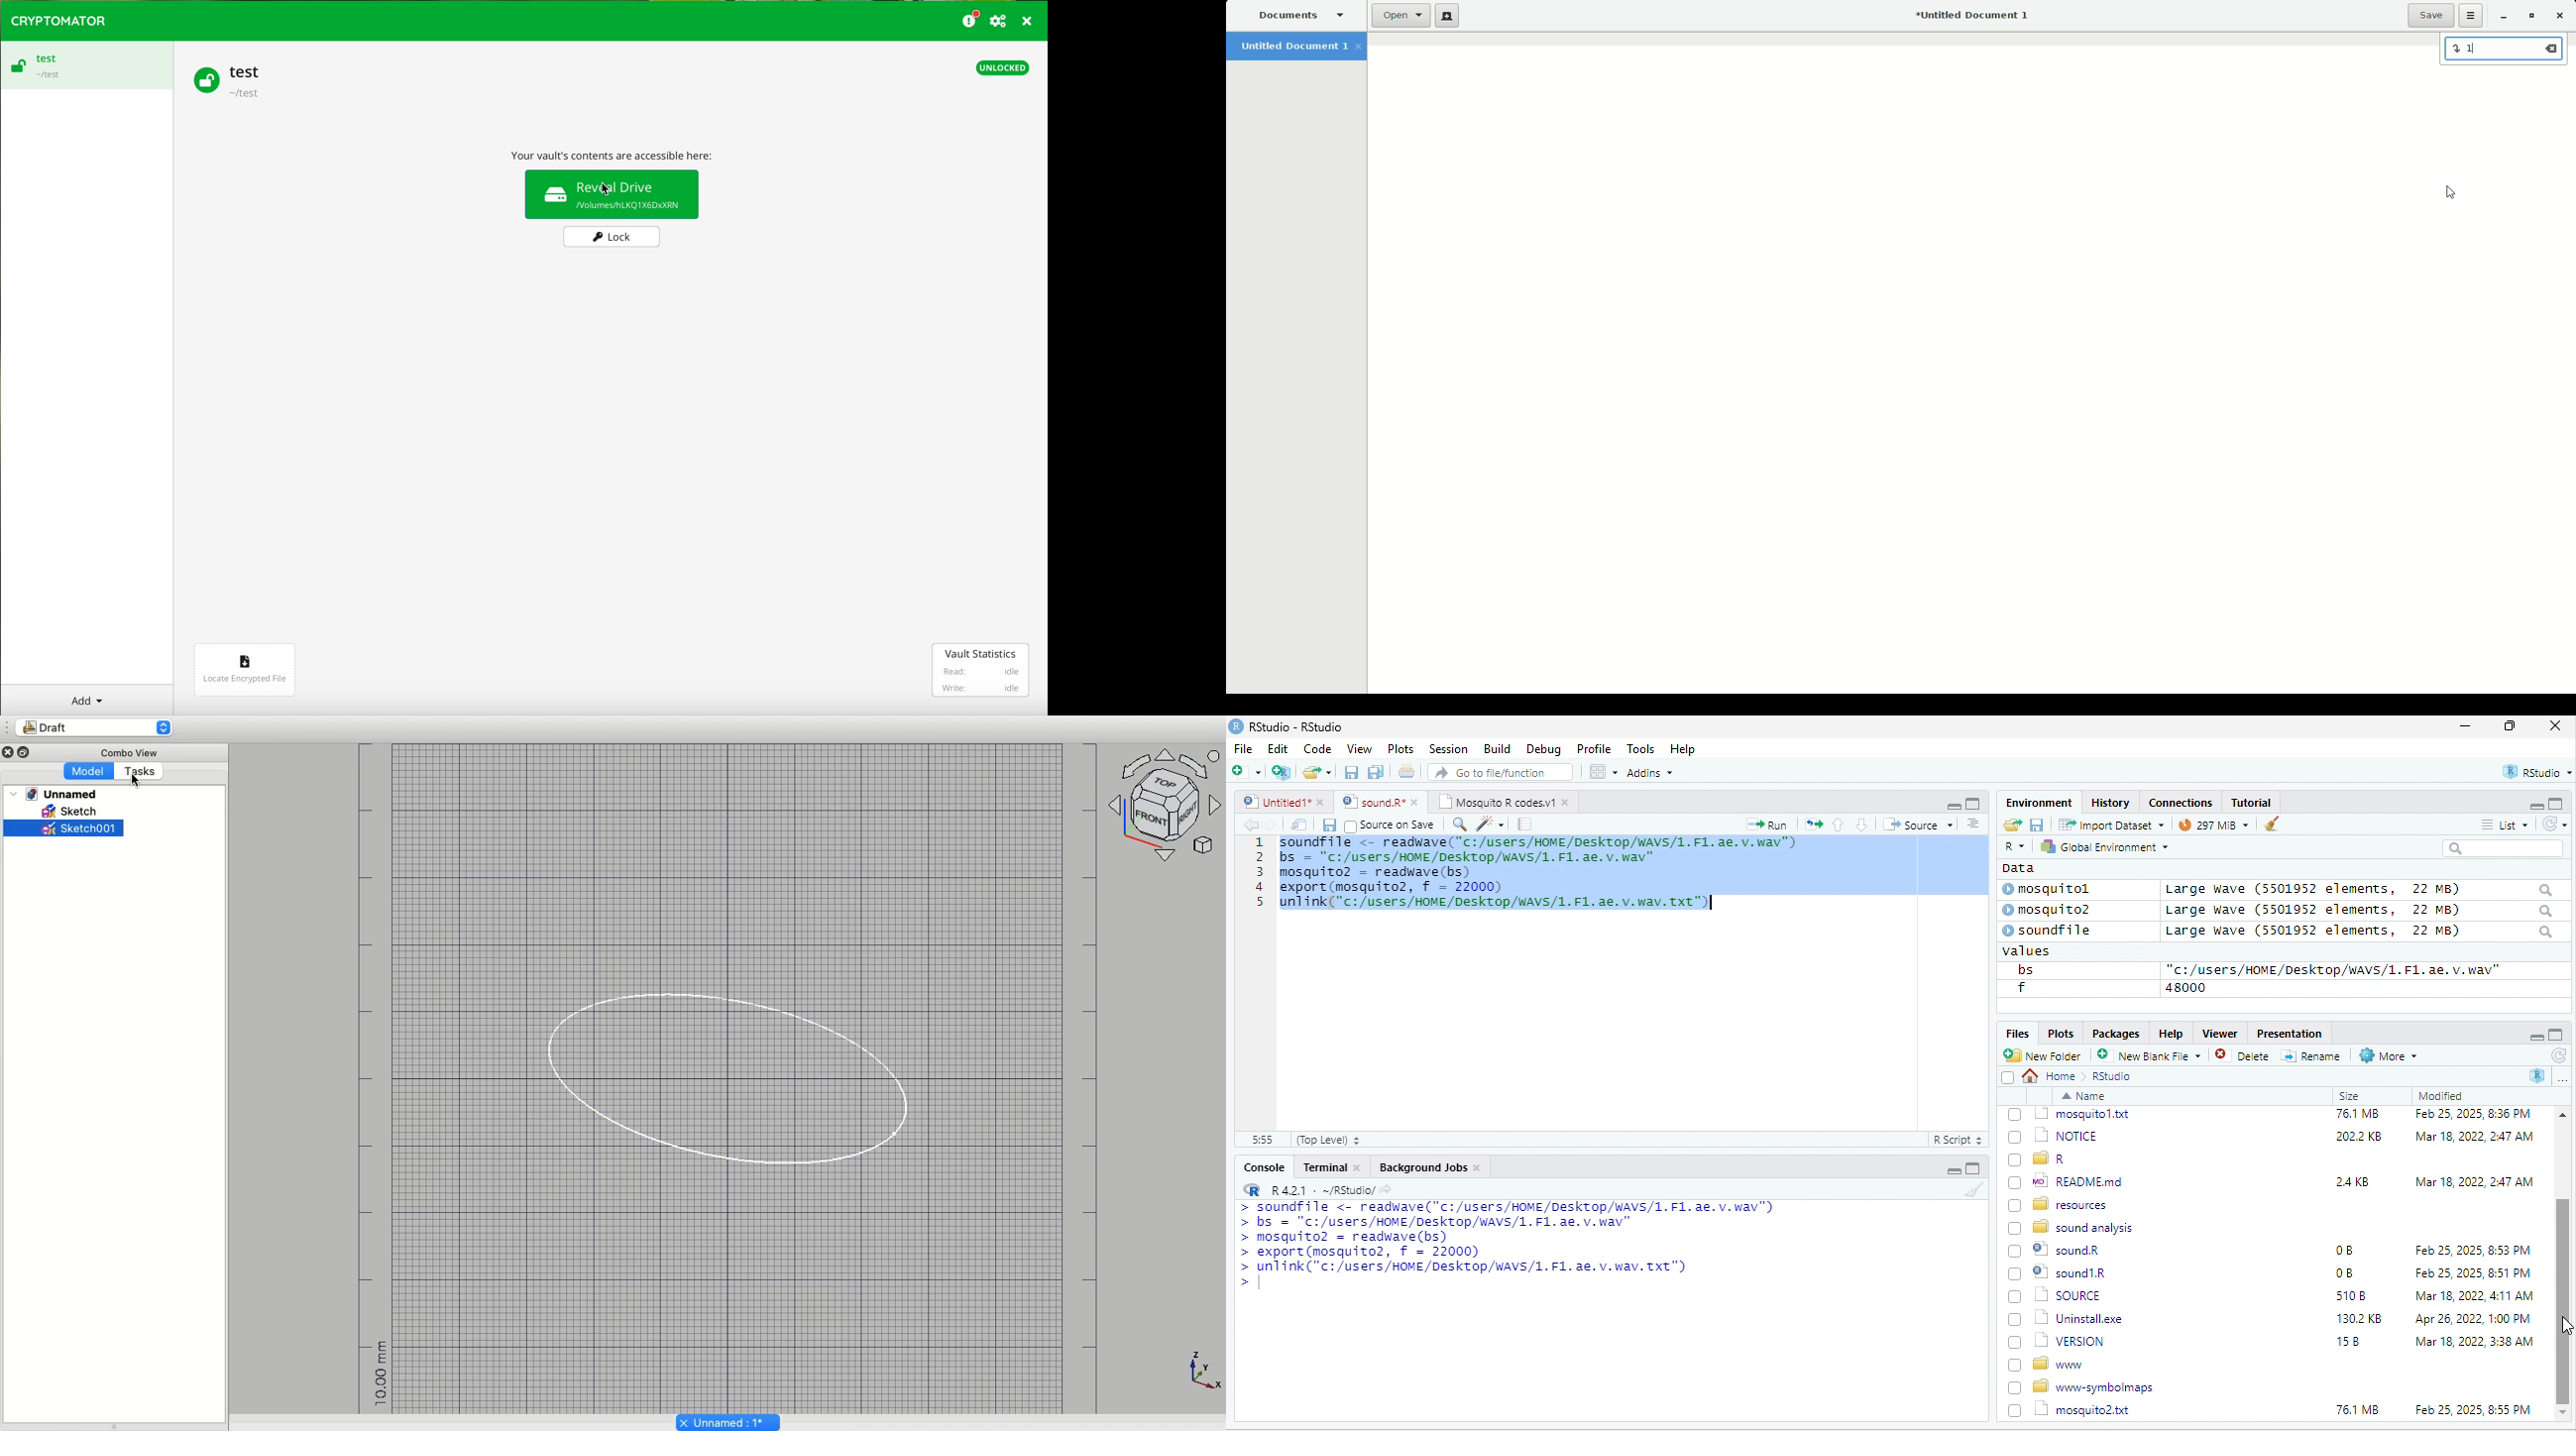 The height and width of the screenshot is (1456, 2576). I want to click on =] Rename, so click(2312, 1055).